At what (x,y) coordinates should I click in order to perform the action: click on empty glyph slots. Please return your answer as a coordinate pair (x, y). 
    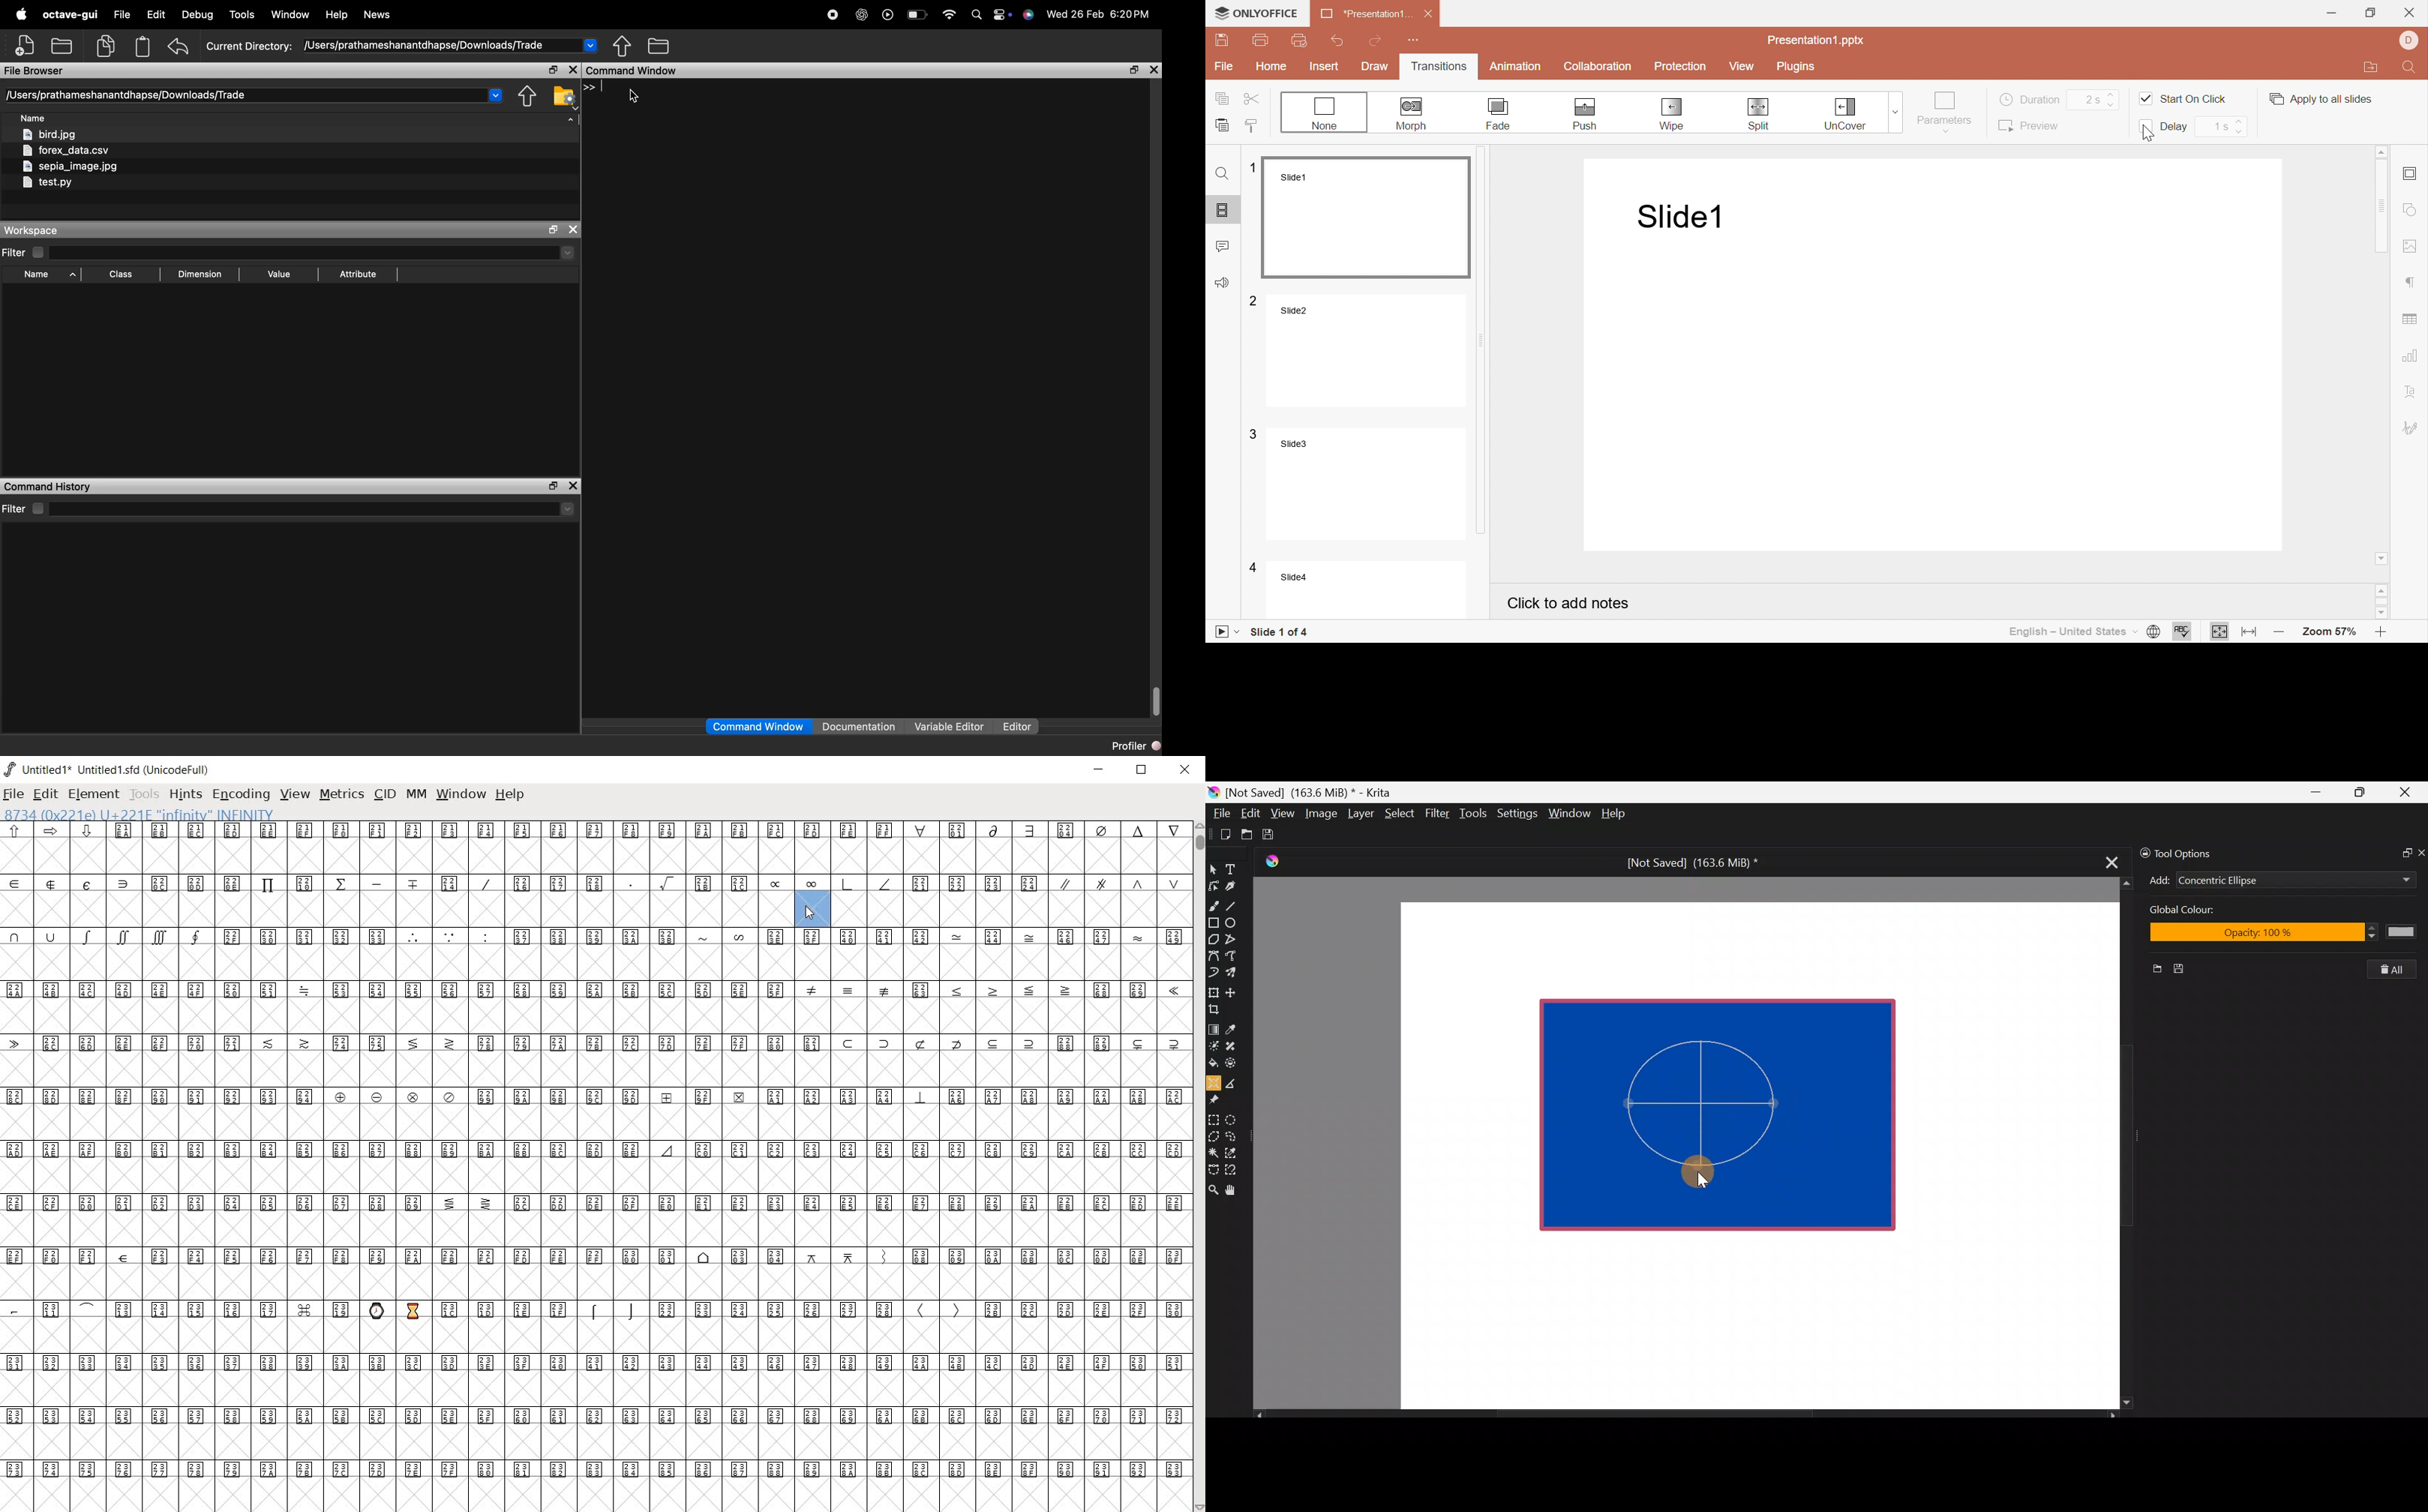
    Looking at the image, I should click on (596, 1389).